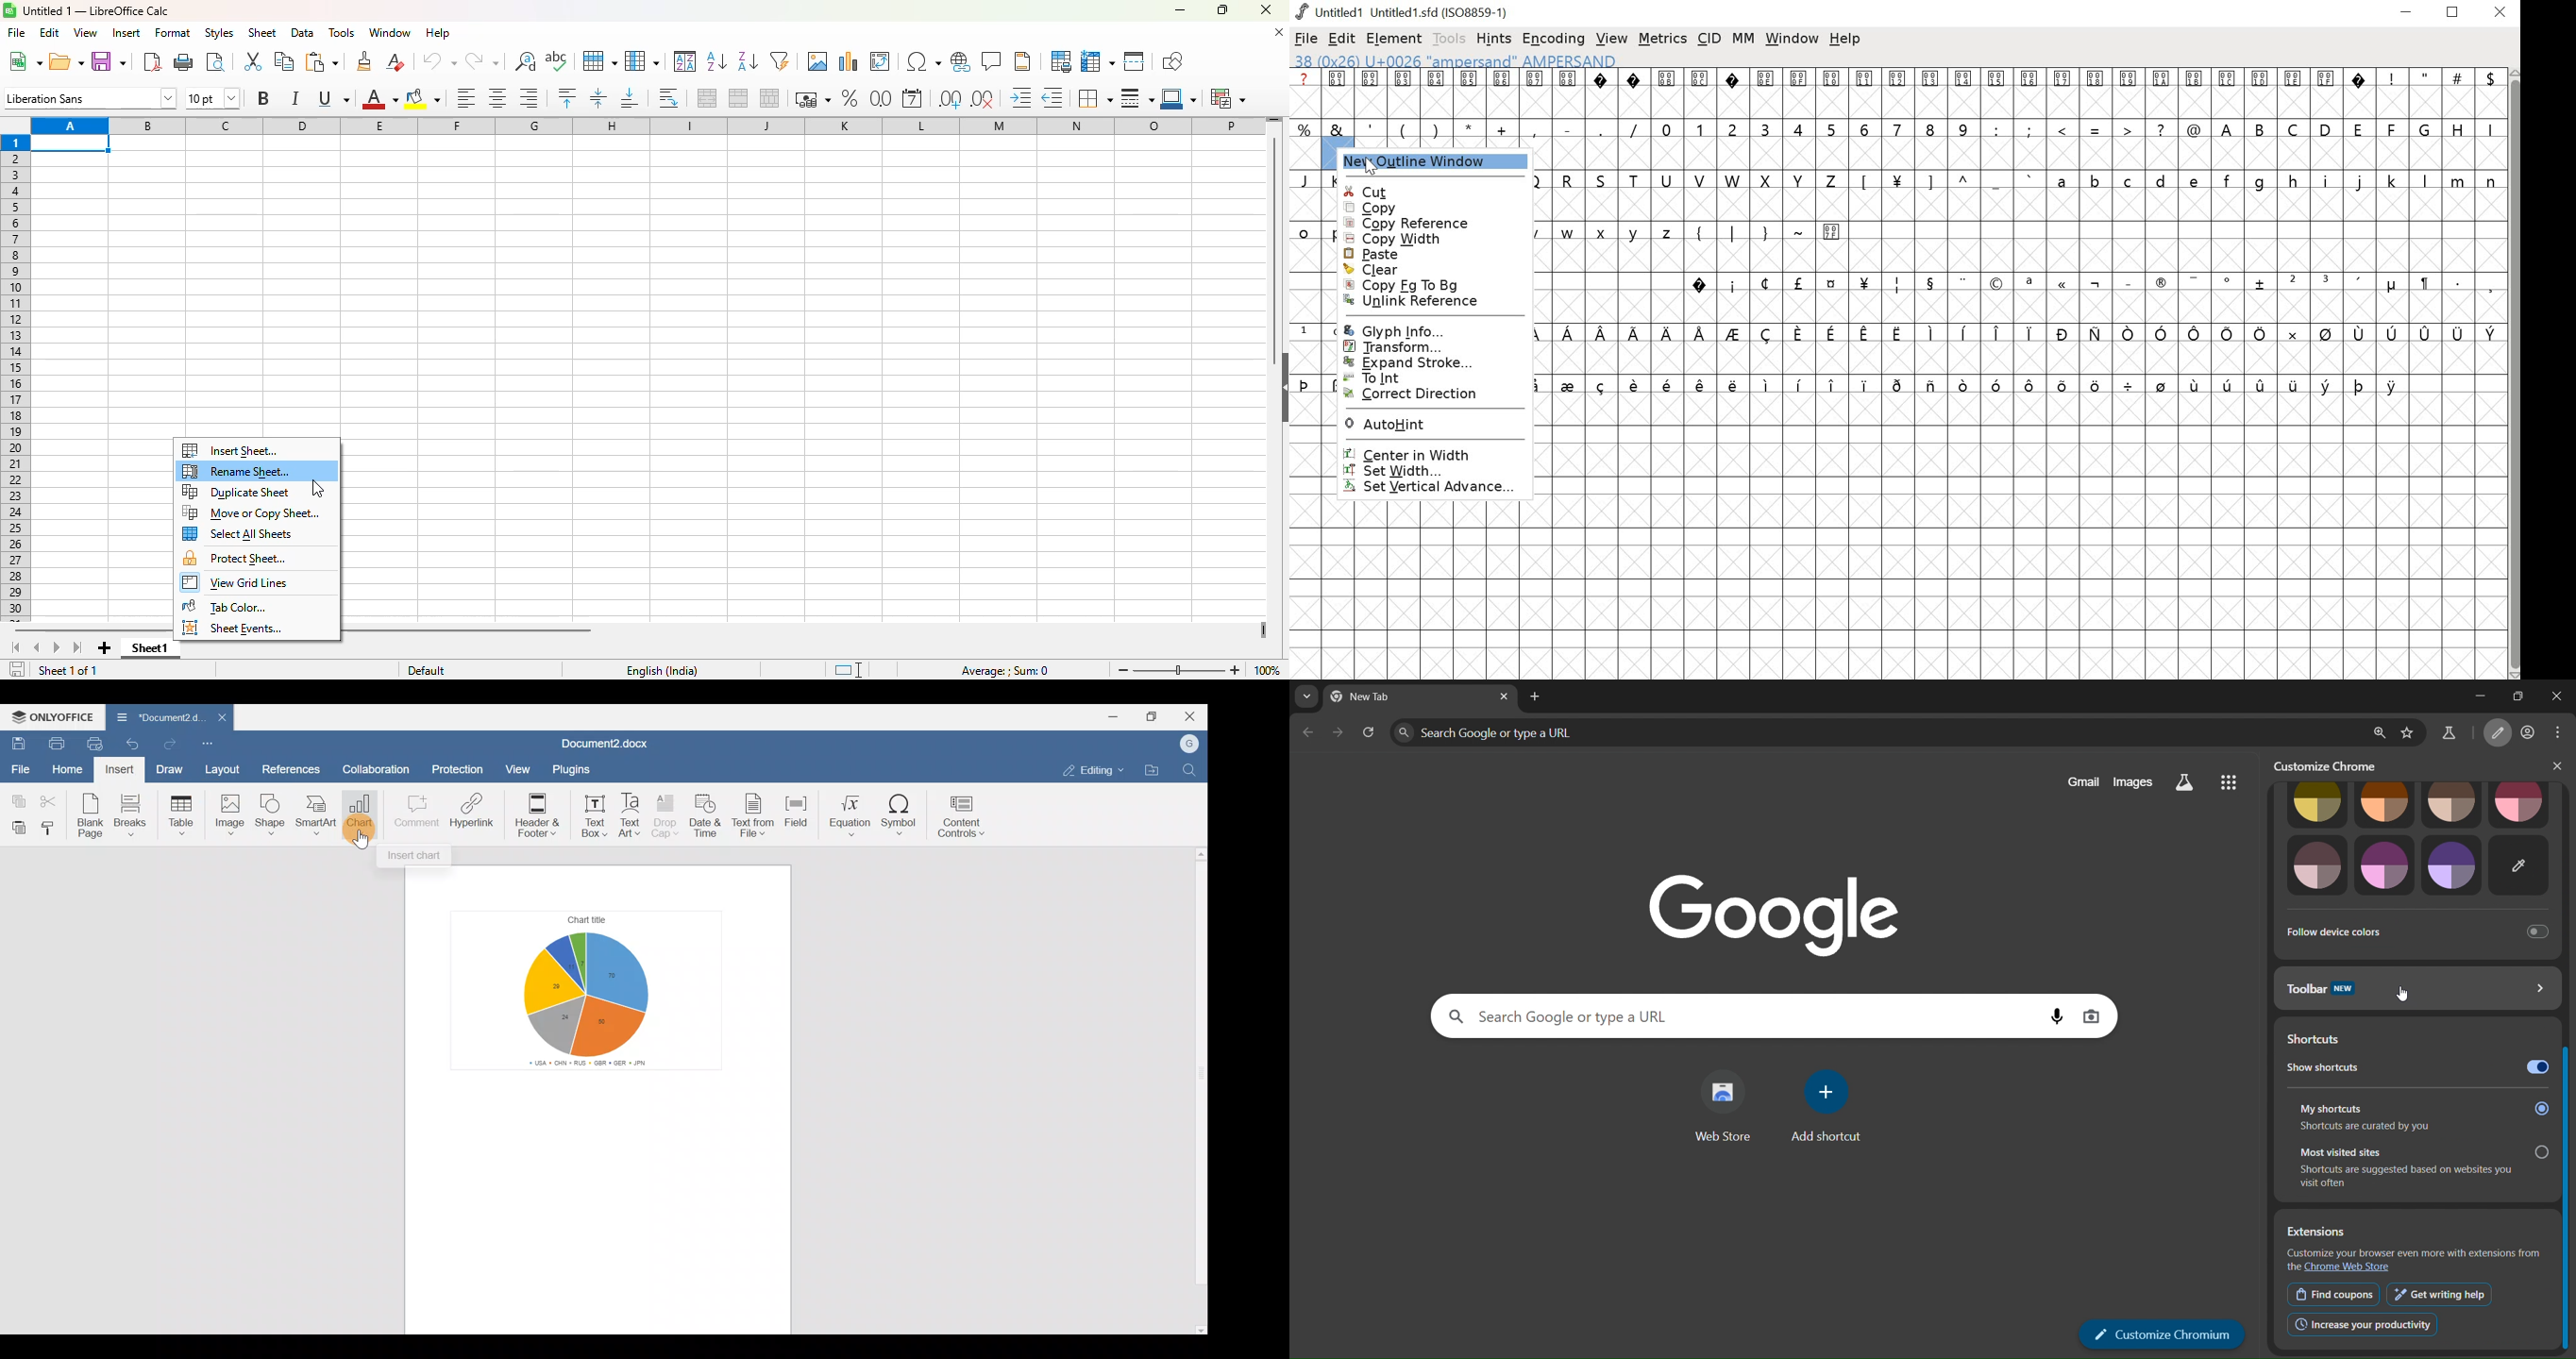 The width and height of the screenshot is (2576, 1372). What do you see at coordinates (2260, 333) in the screenshot?
I see `symbol` at bounding box center [2260, 333].